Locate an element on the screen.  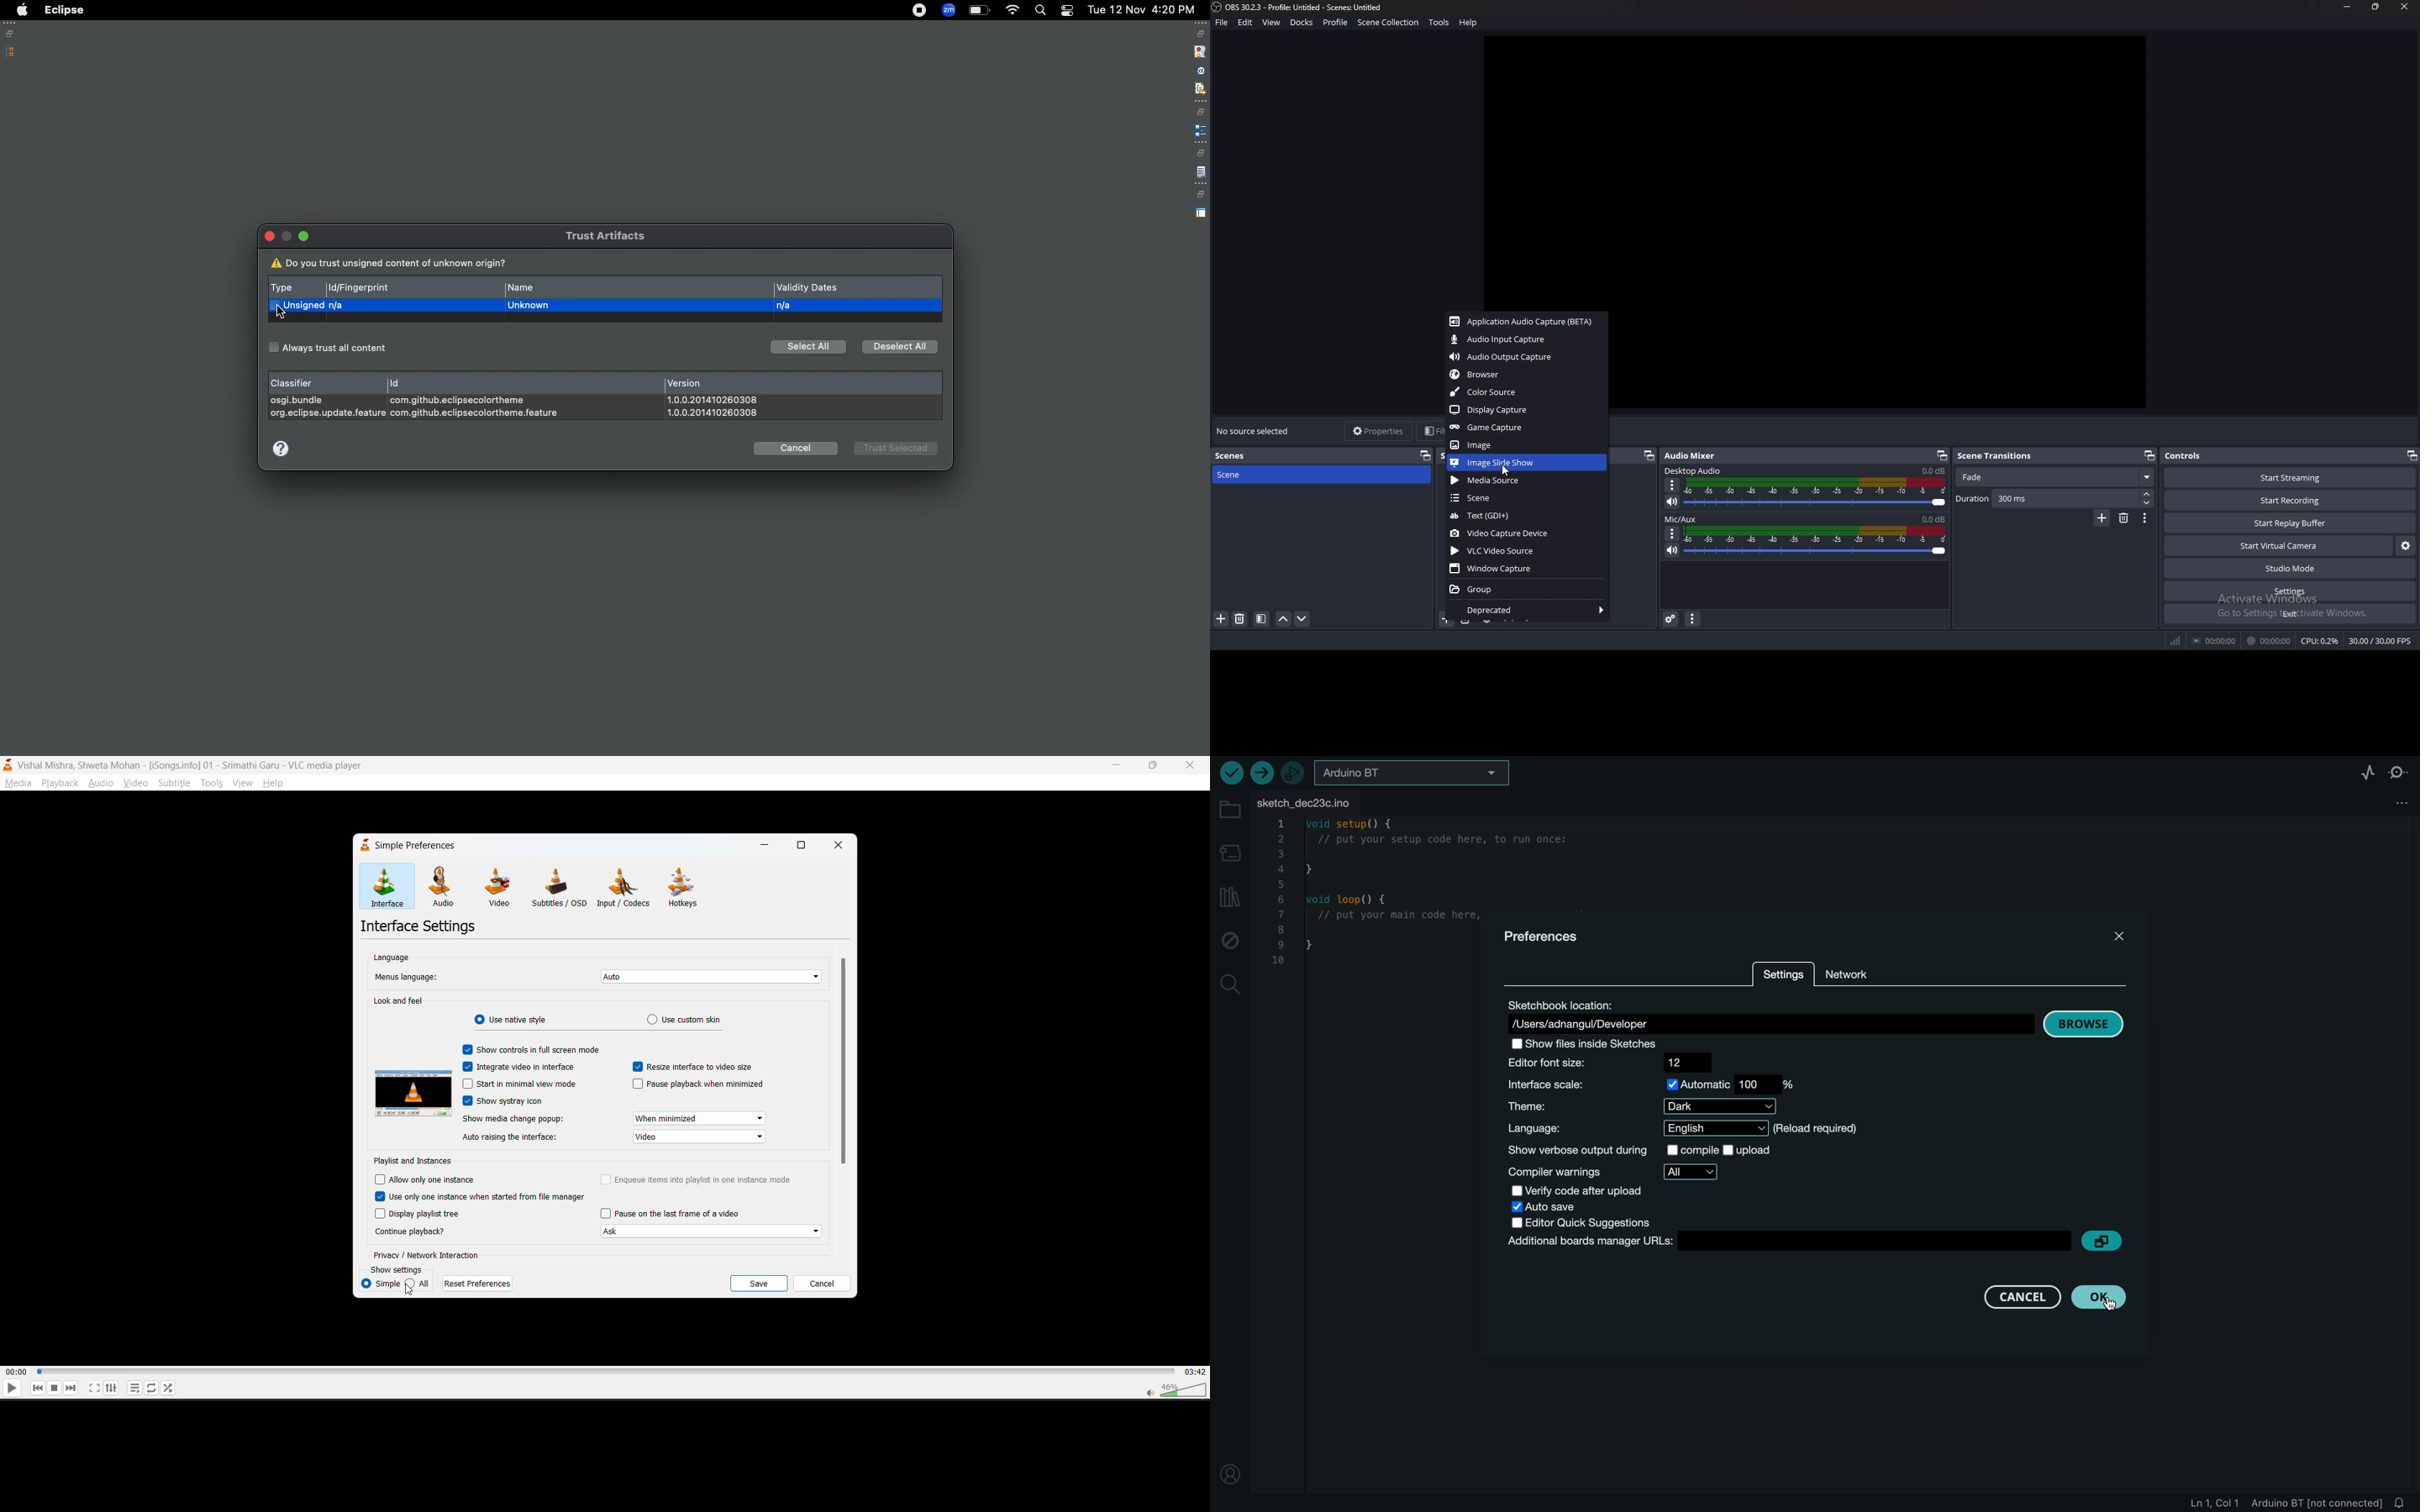
reset preferences is located at coordinates (476, 1285).